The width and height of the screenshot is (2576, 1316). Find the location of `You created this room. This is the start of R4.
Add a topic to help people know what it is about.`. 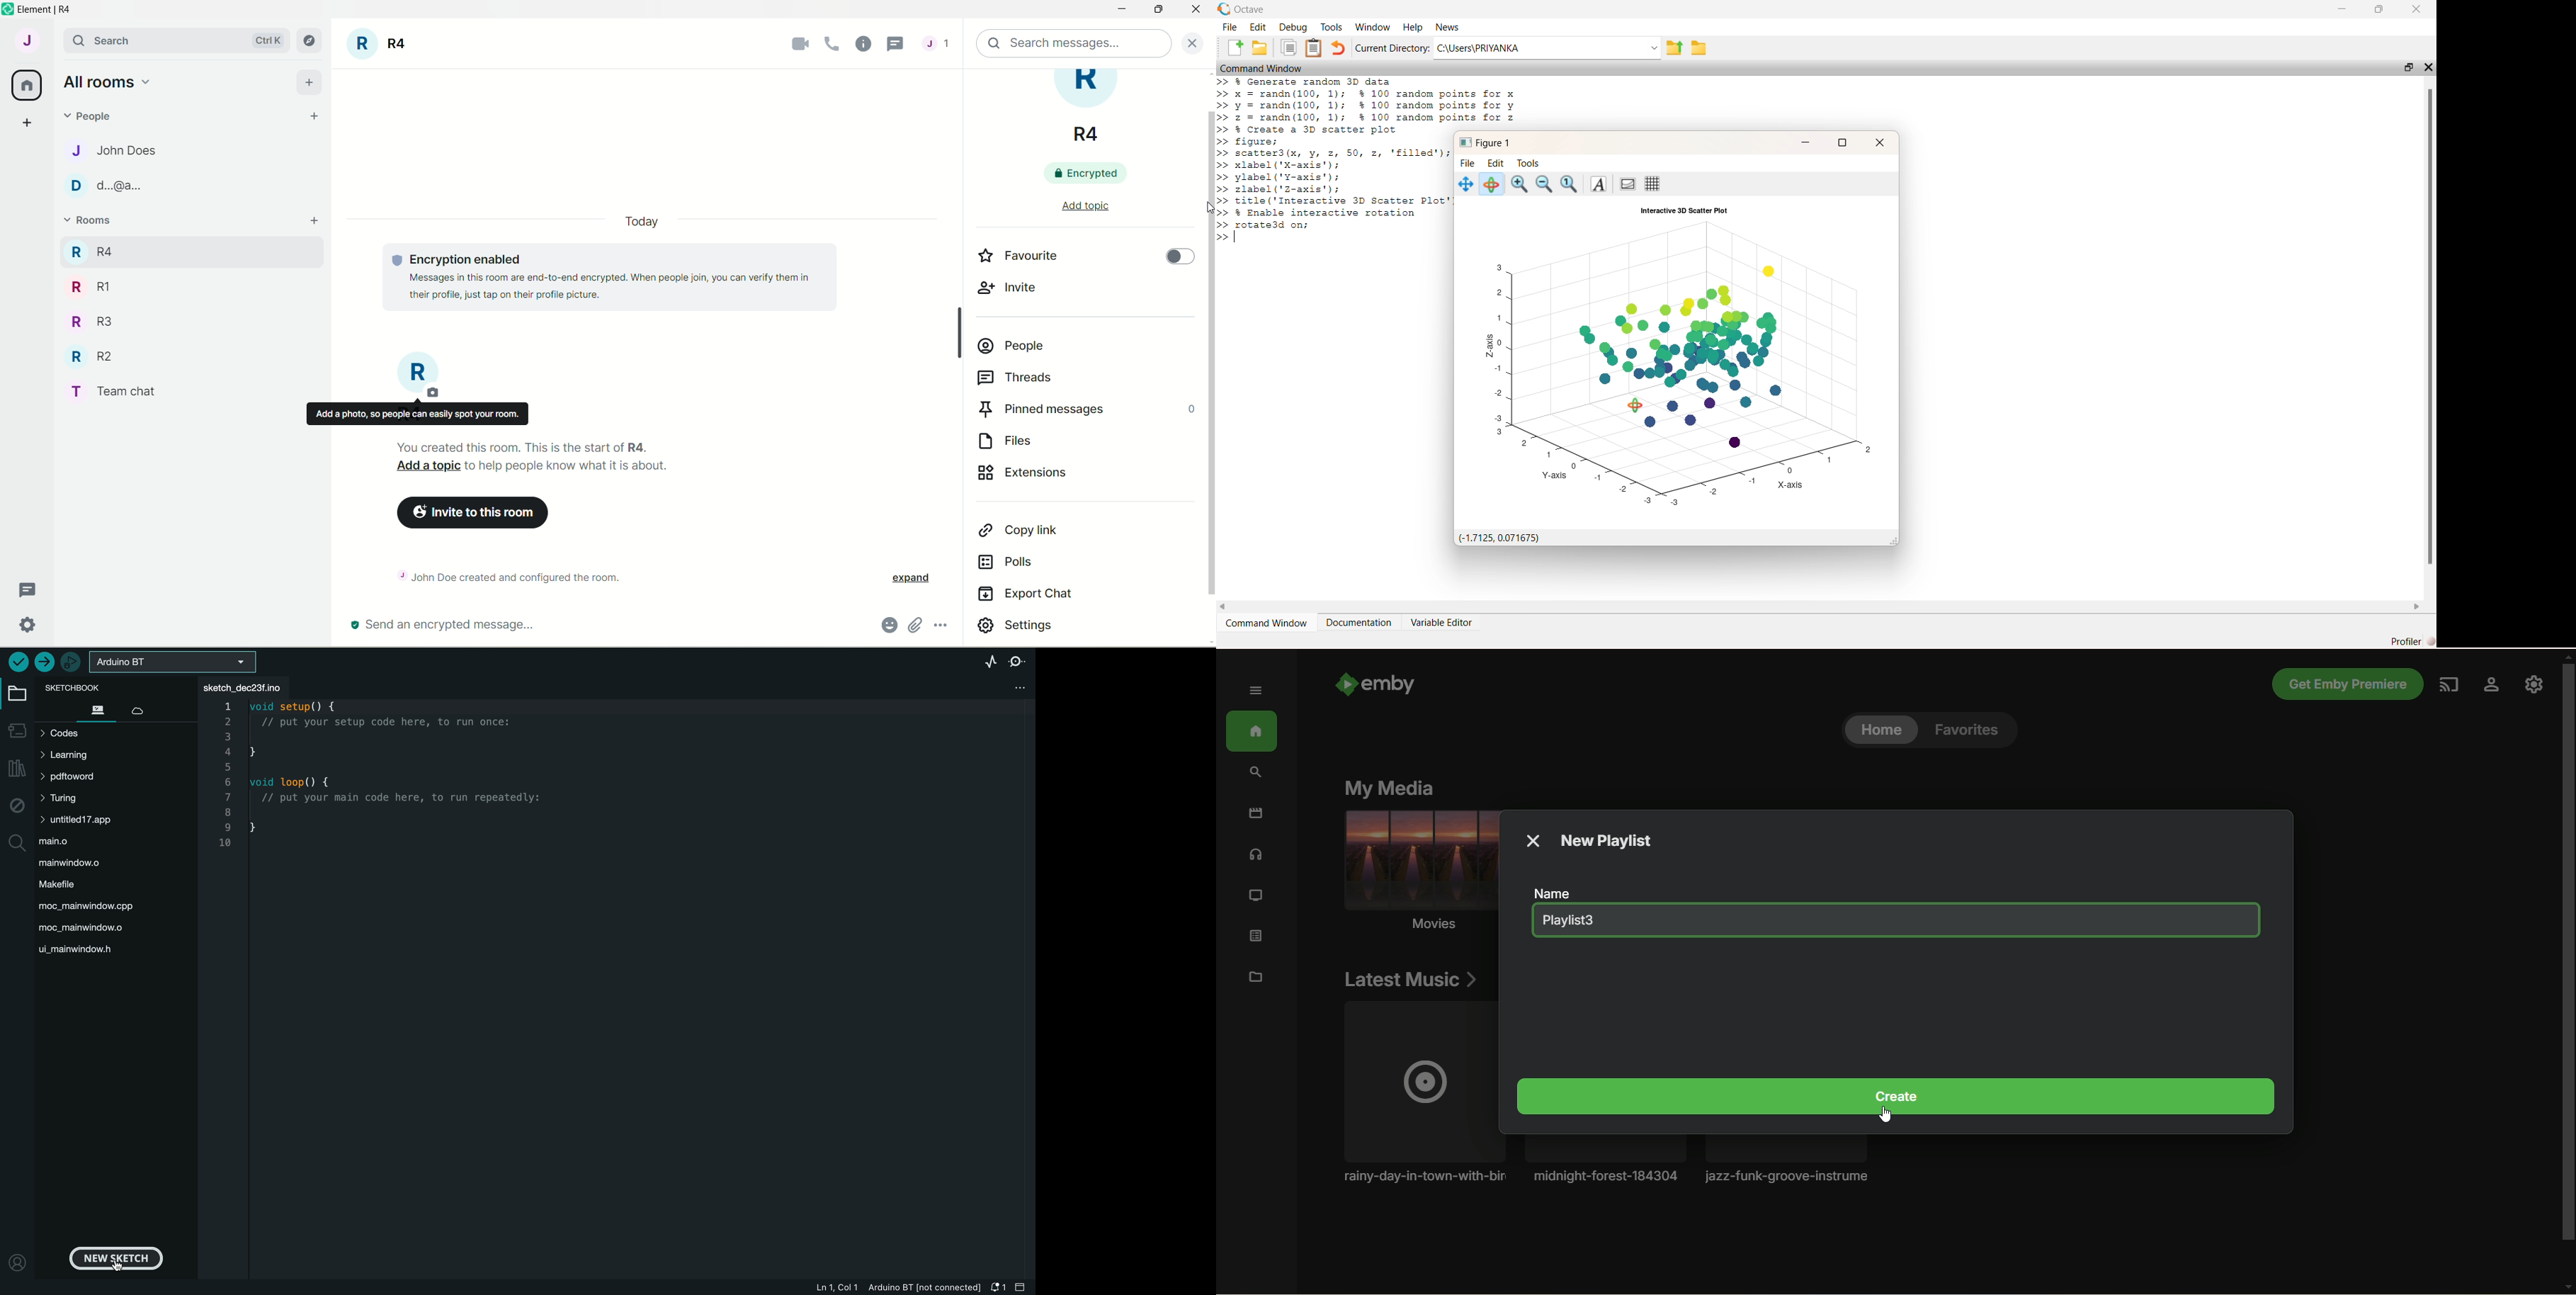

You created this room. This is the start of R4.
Add a topic to help people know what it is about. is located at coordinates (573, 458).